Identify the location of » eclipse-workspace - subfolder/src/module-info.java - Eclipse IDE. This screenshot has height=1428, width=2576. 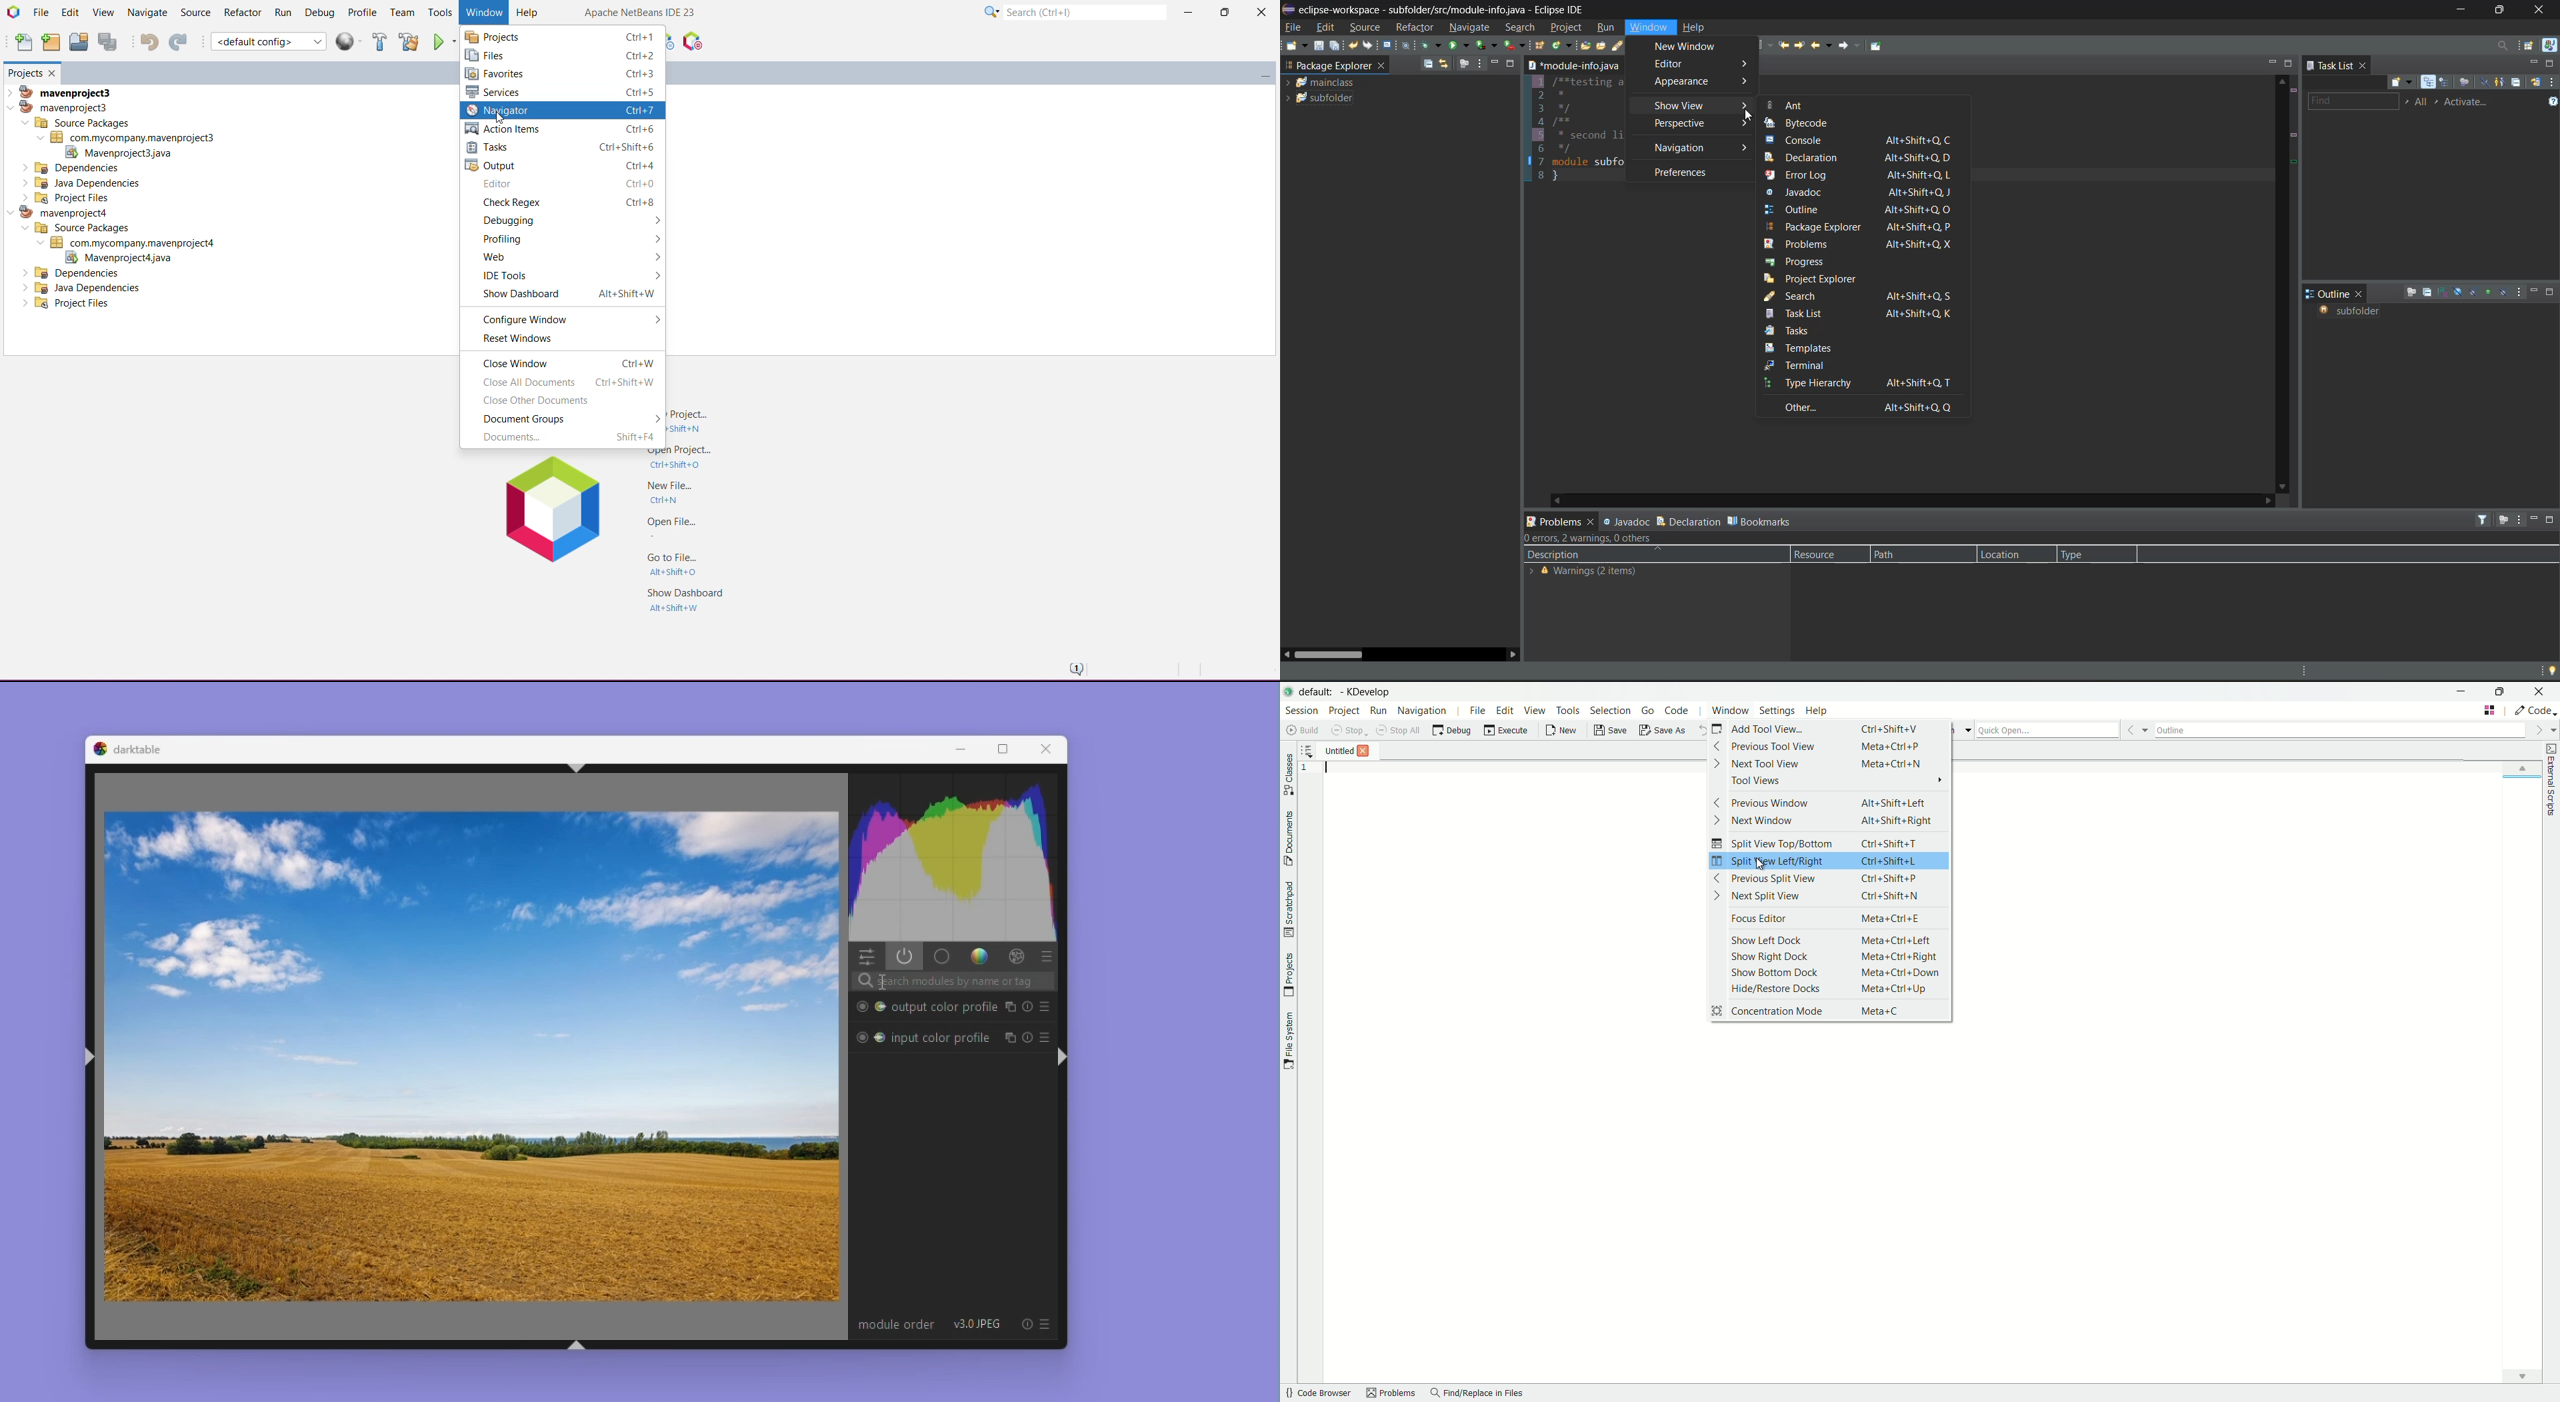
(1450, 8).